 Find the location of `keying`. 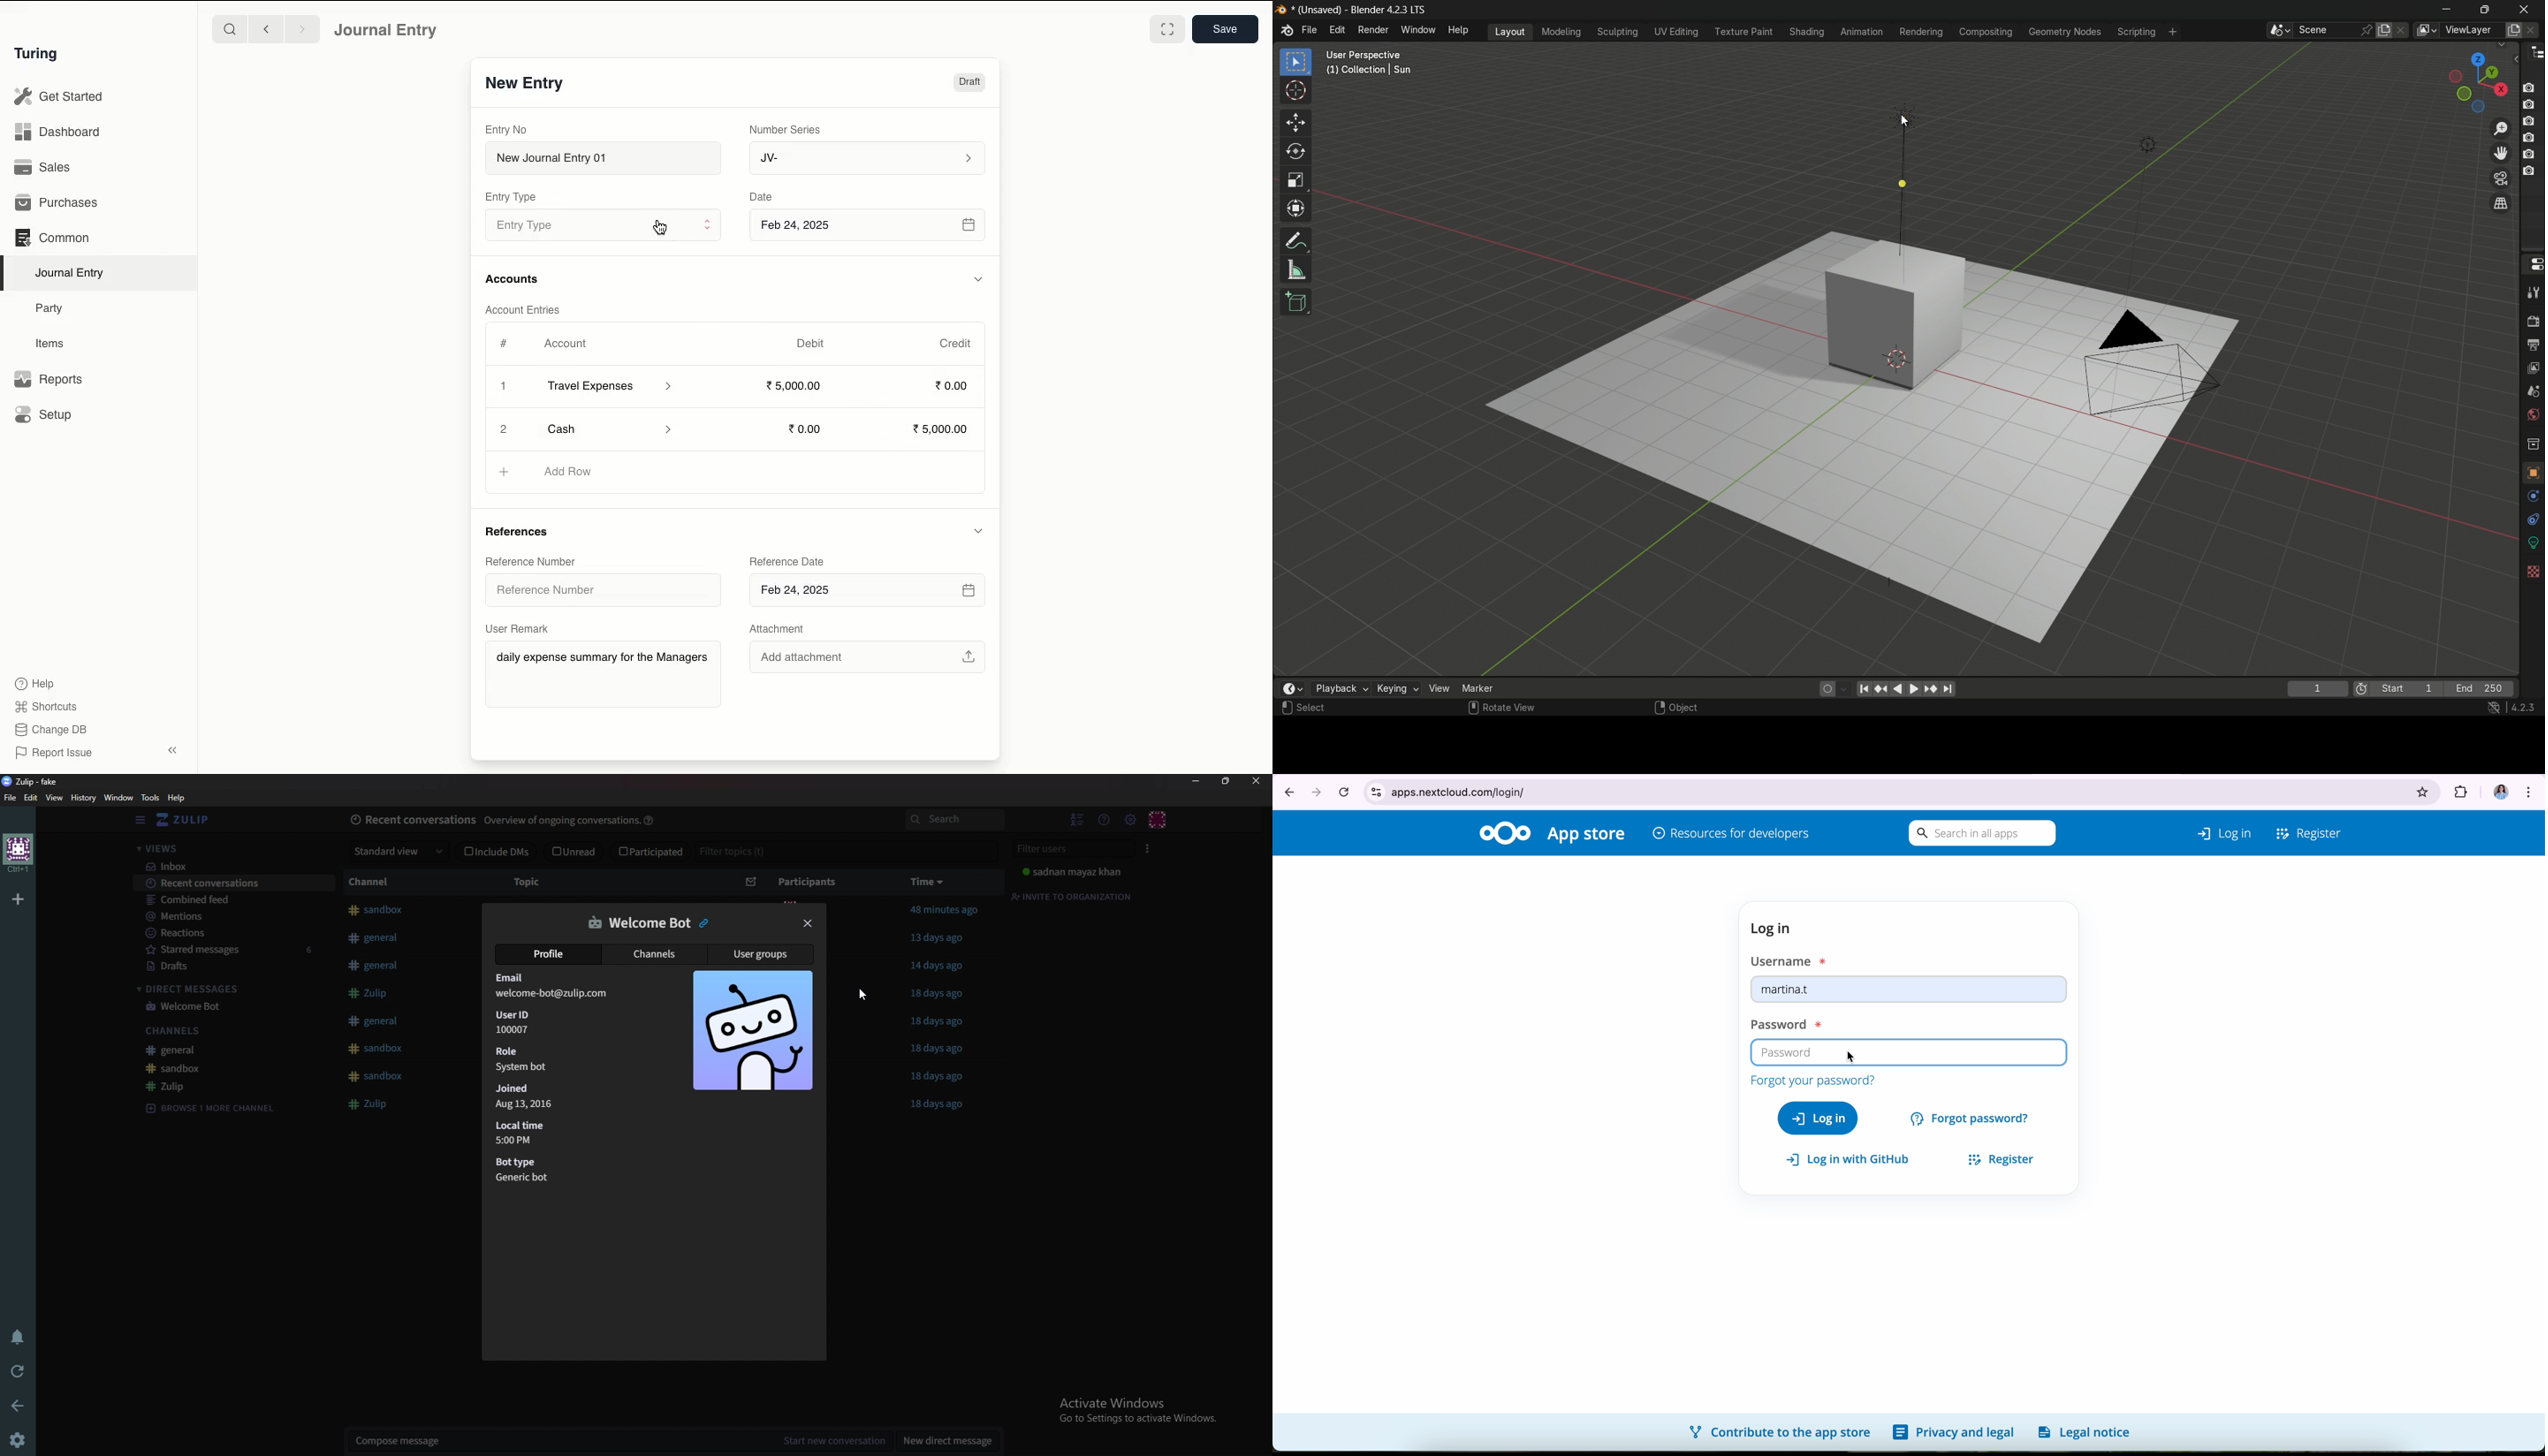

keying is located at coordinates (1394, 688).